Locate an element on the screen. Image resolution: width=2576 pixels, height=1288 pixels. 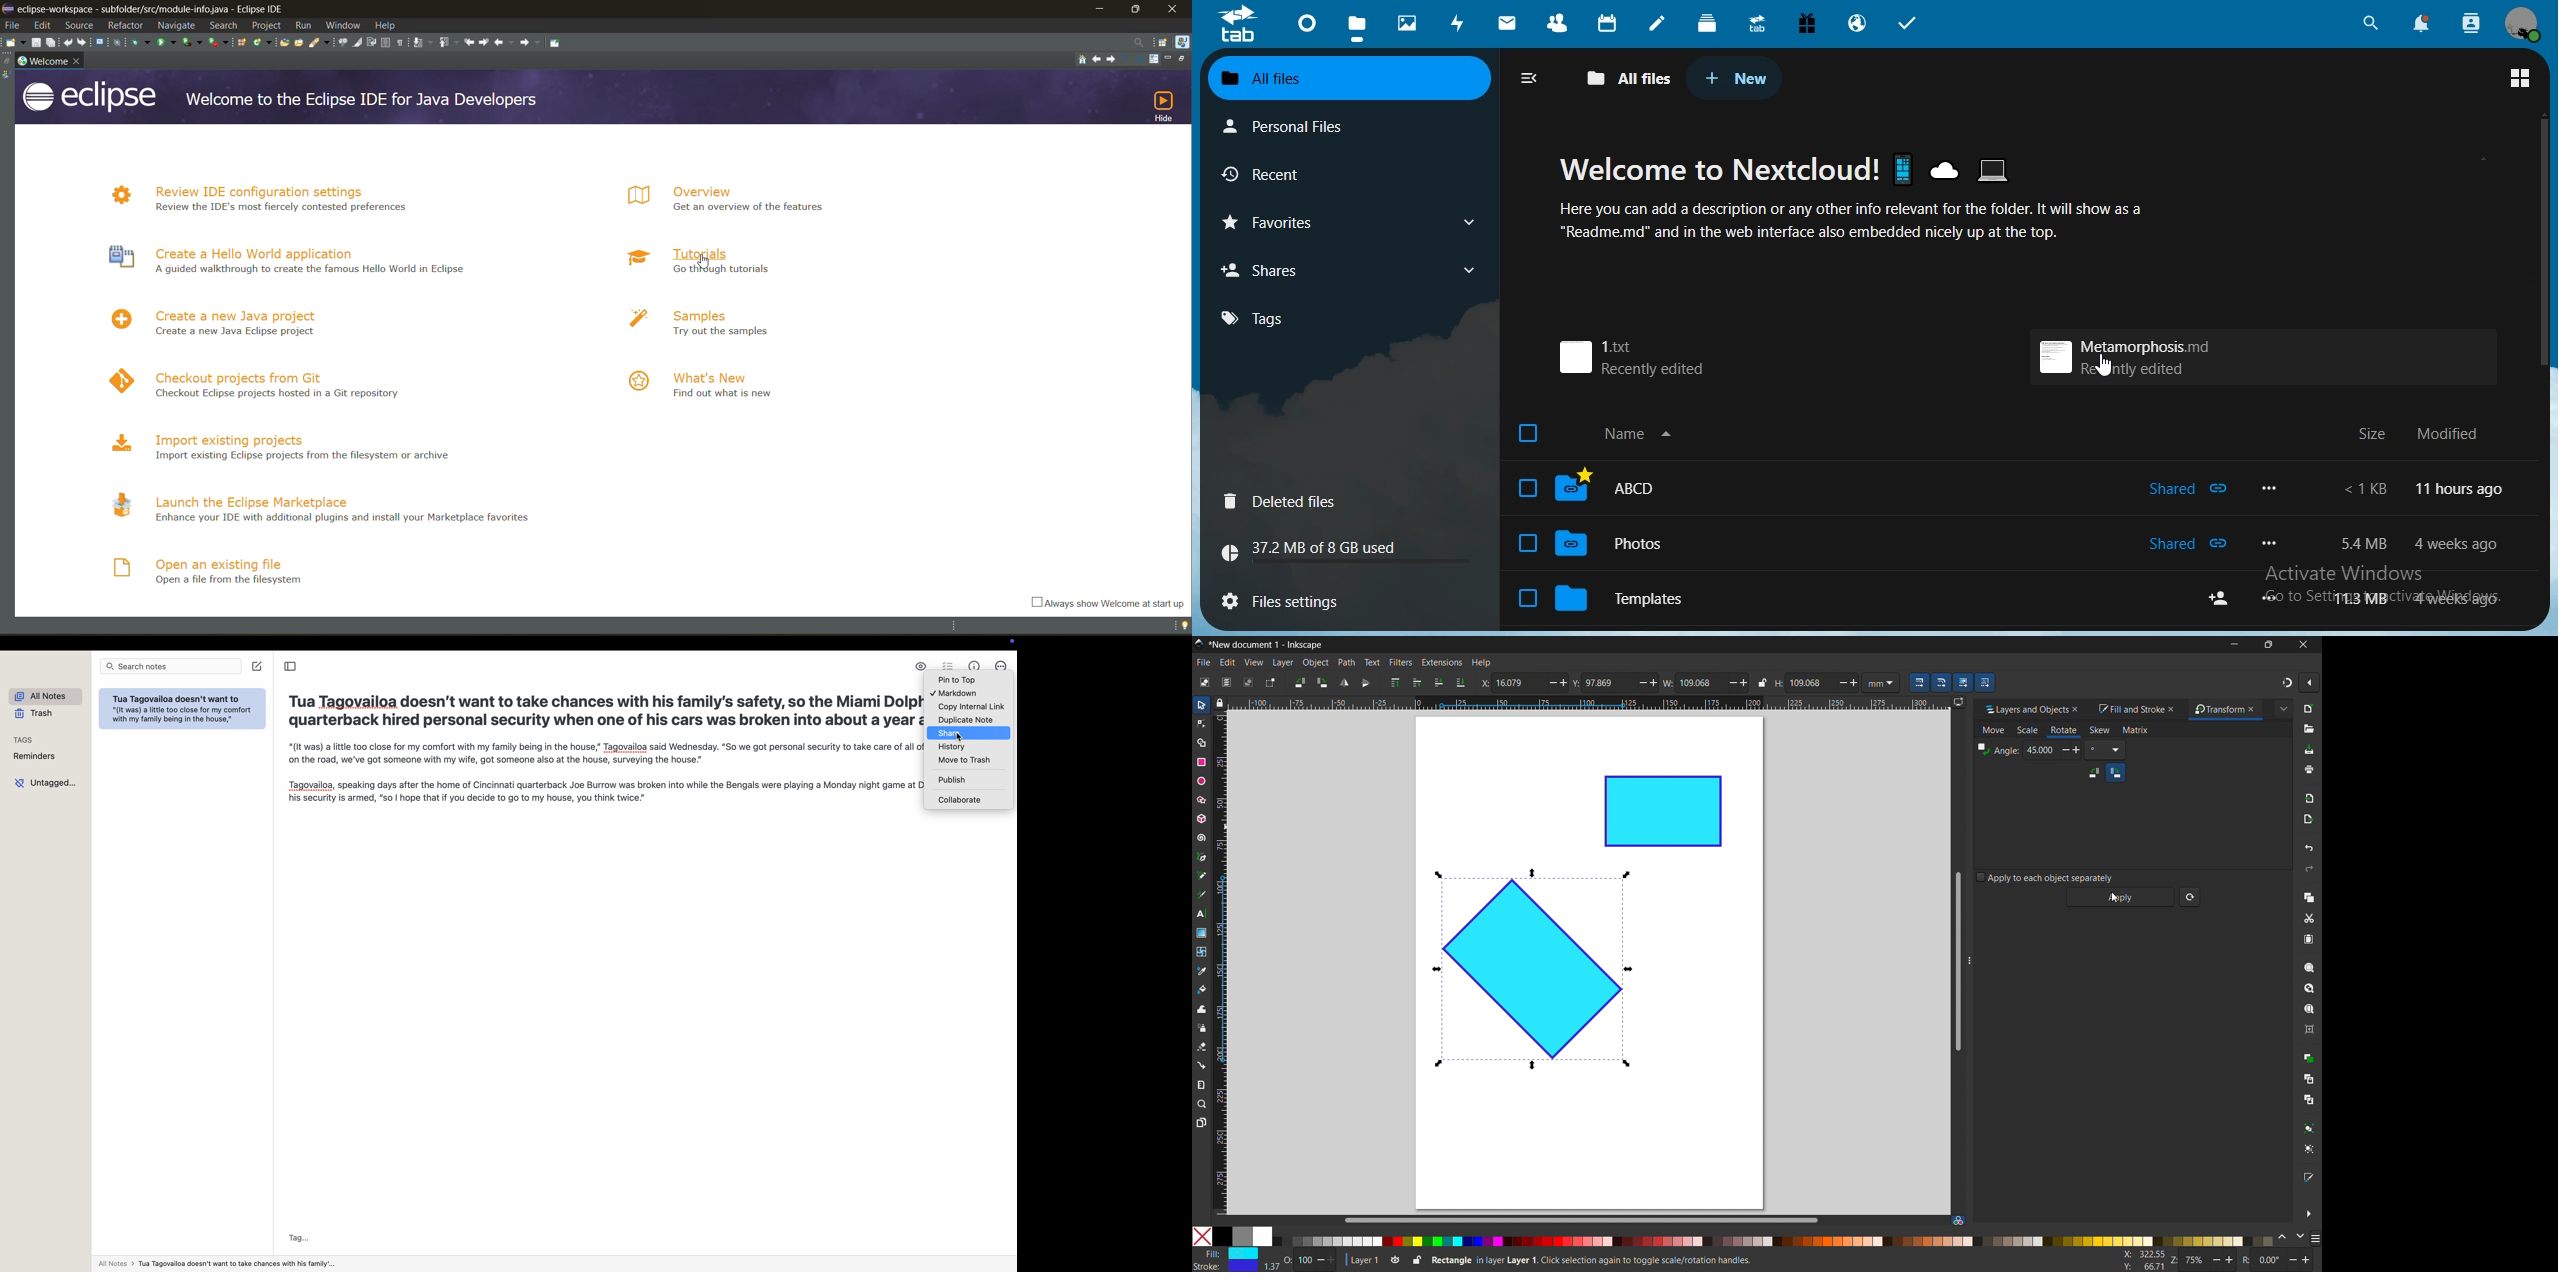
more color opyions is located at coordinates (2316, 1237).